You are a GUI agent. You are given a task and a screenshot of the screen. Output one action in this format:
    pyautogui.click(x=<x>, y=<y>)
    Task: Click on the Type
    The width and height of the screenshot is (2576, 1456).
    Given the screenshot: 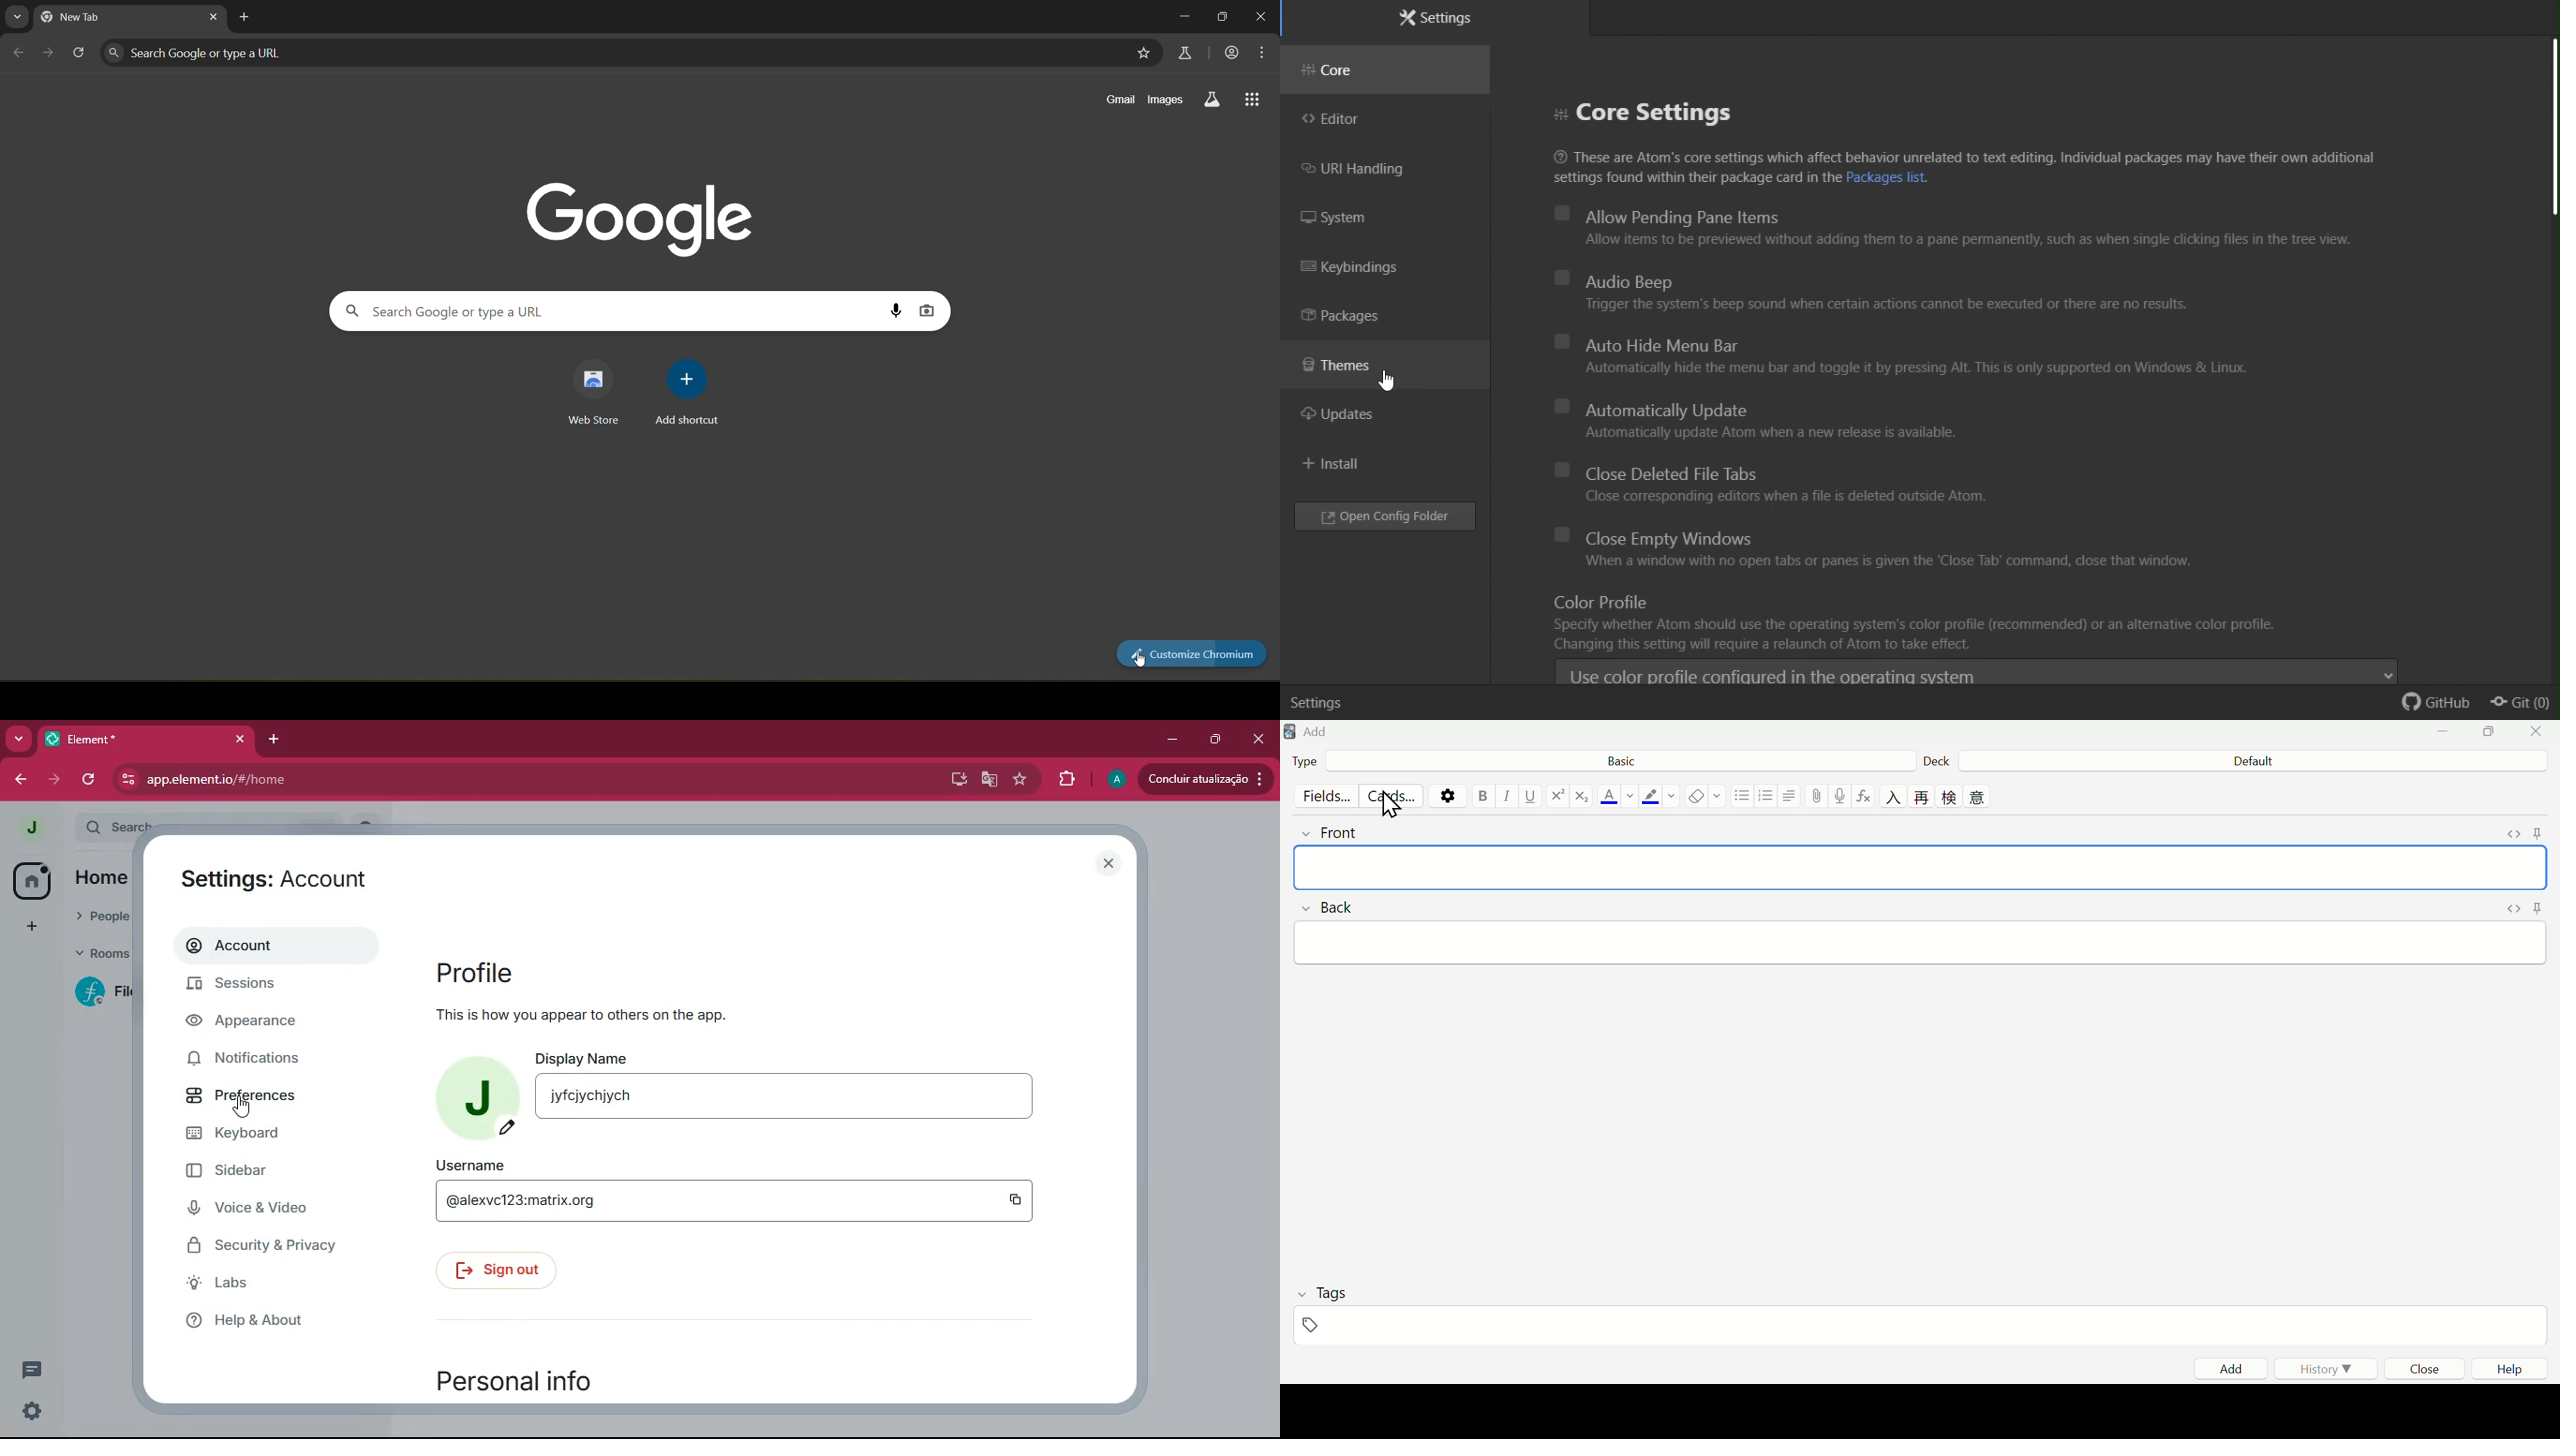 What is the action you would take?
    pyautogui.click(x=1324, y=762)
    